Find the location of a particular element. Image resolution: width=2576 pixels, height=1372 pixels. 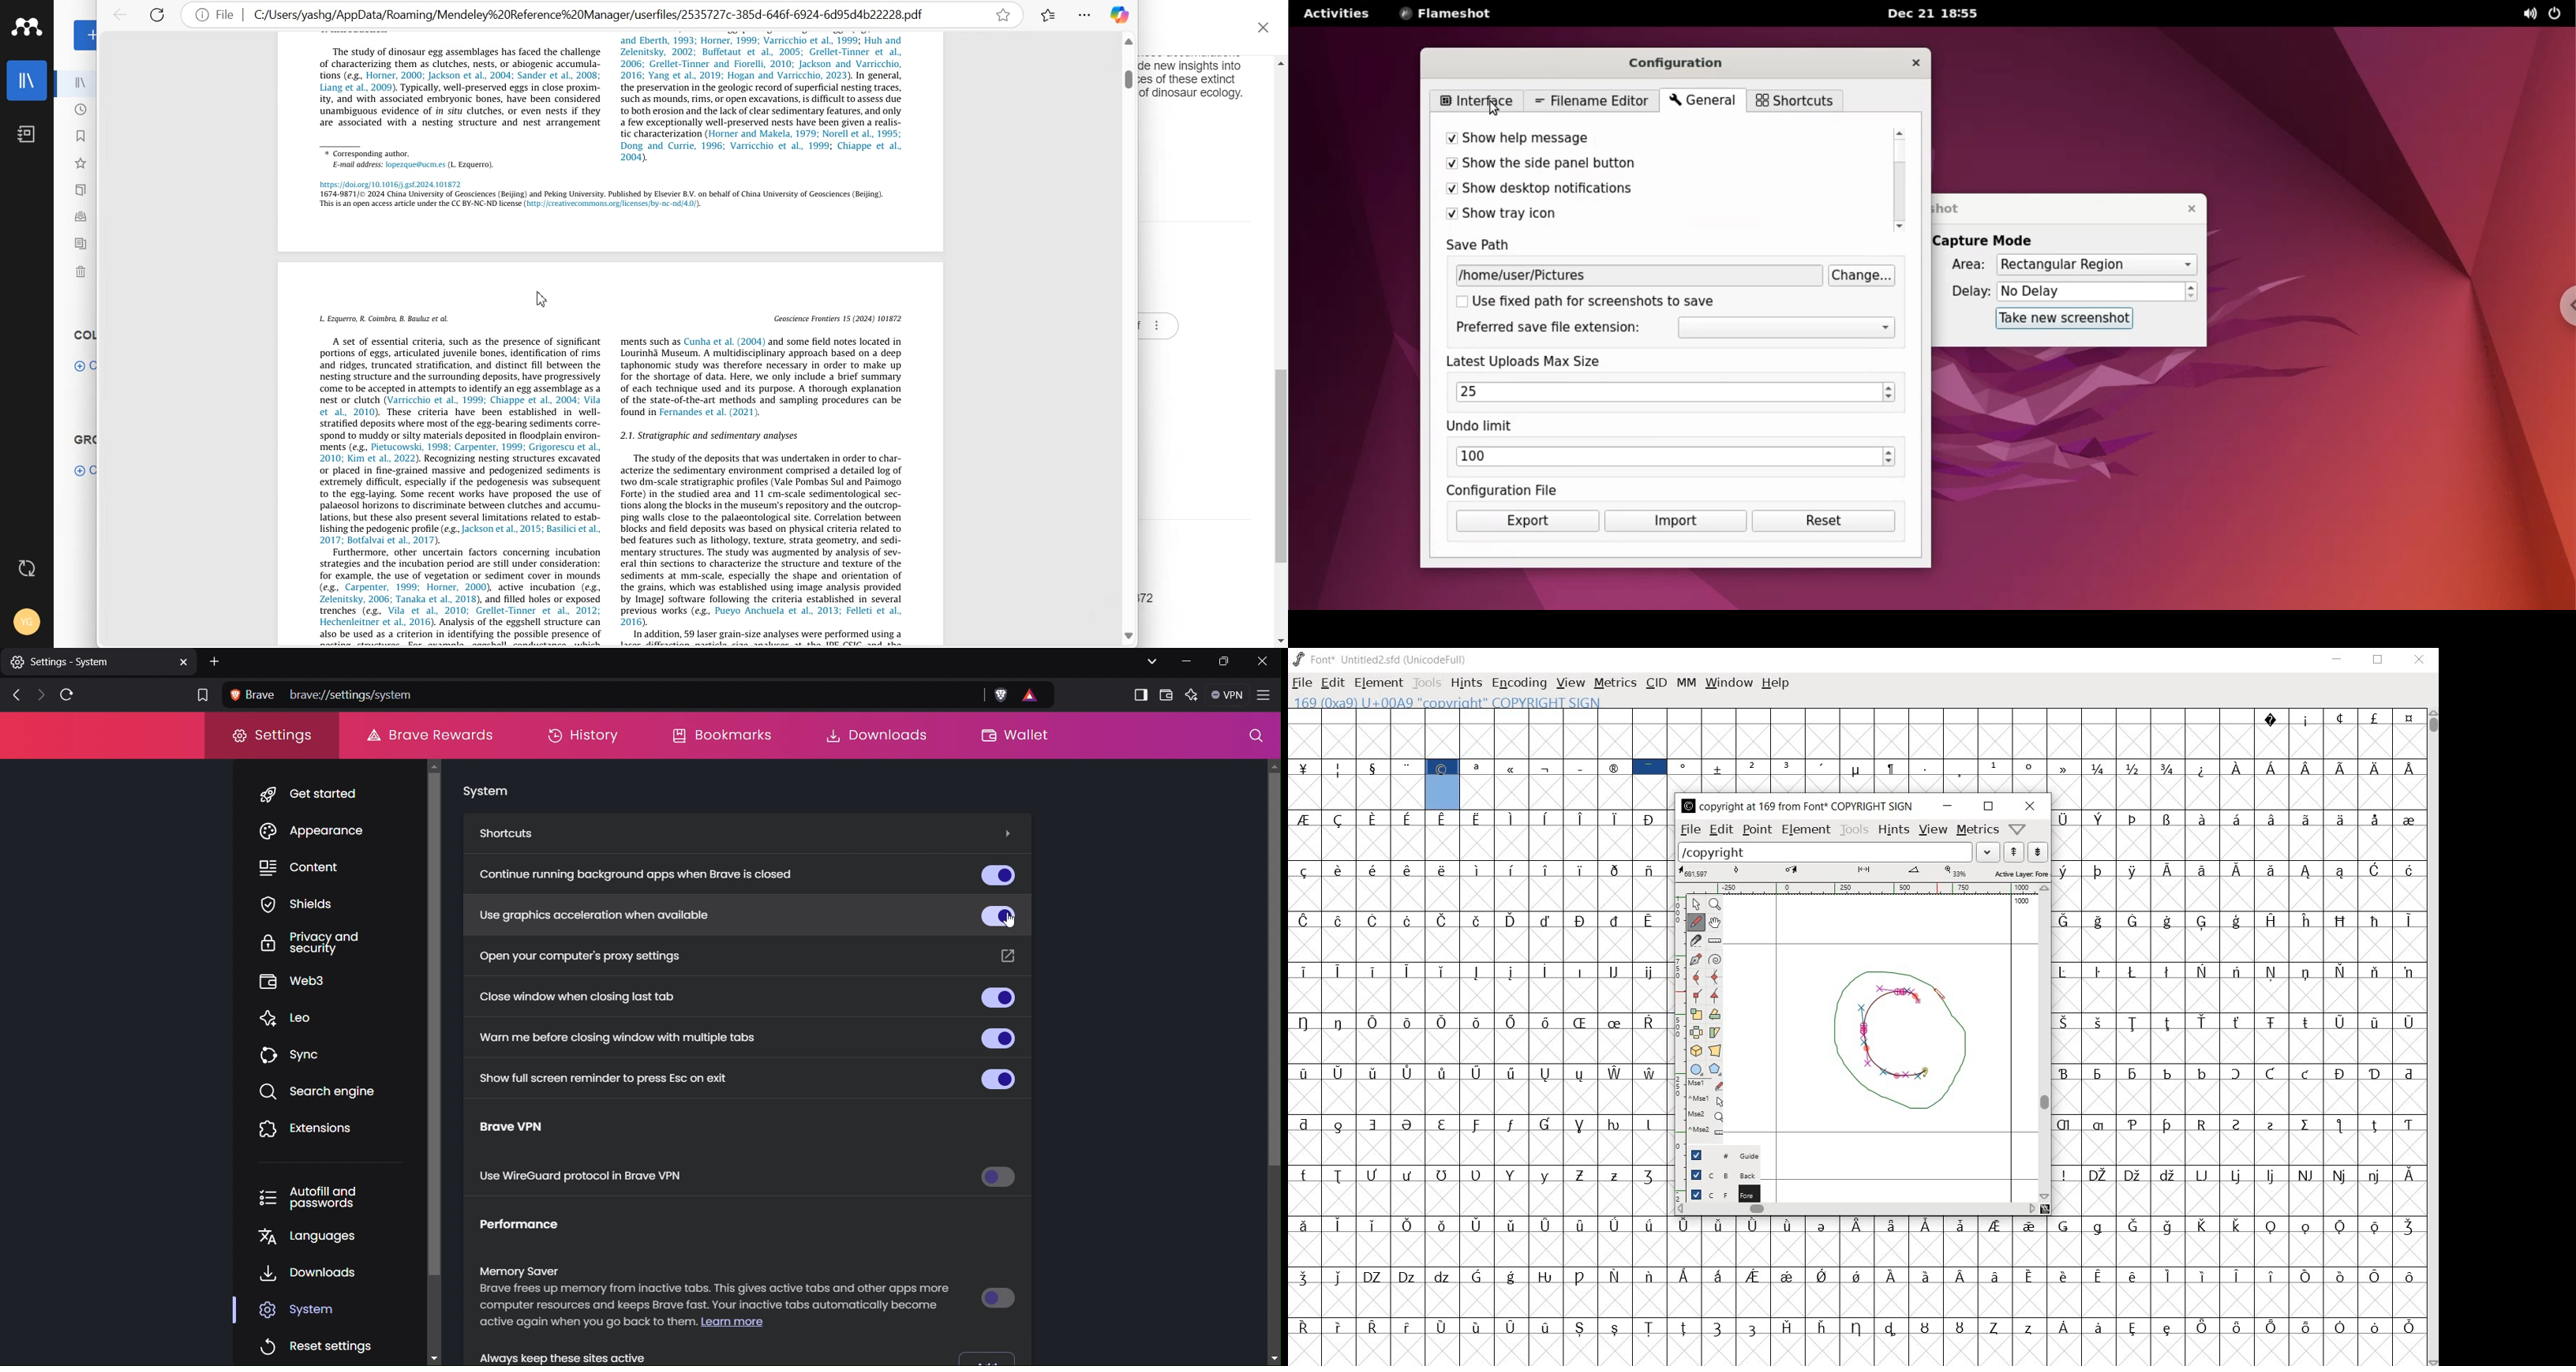

Scroll down is located at coordinates (1132, 637).